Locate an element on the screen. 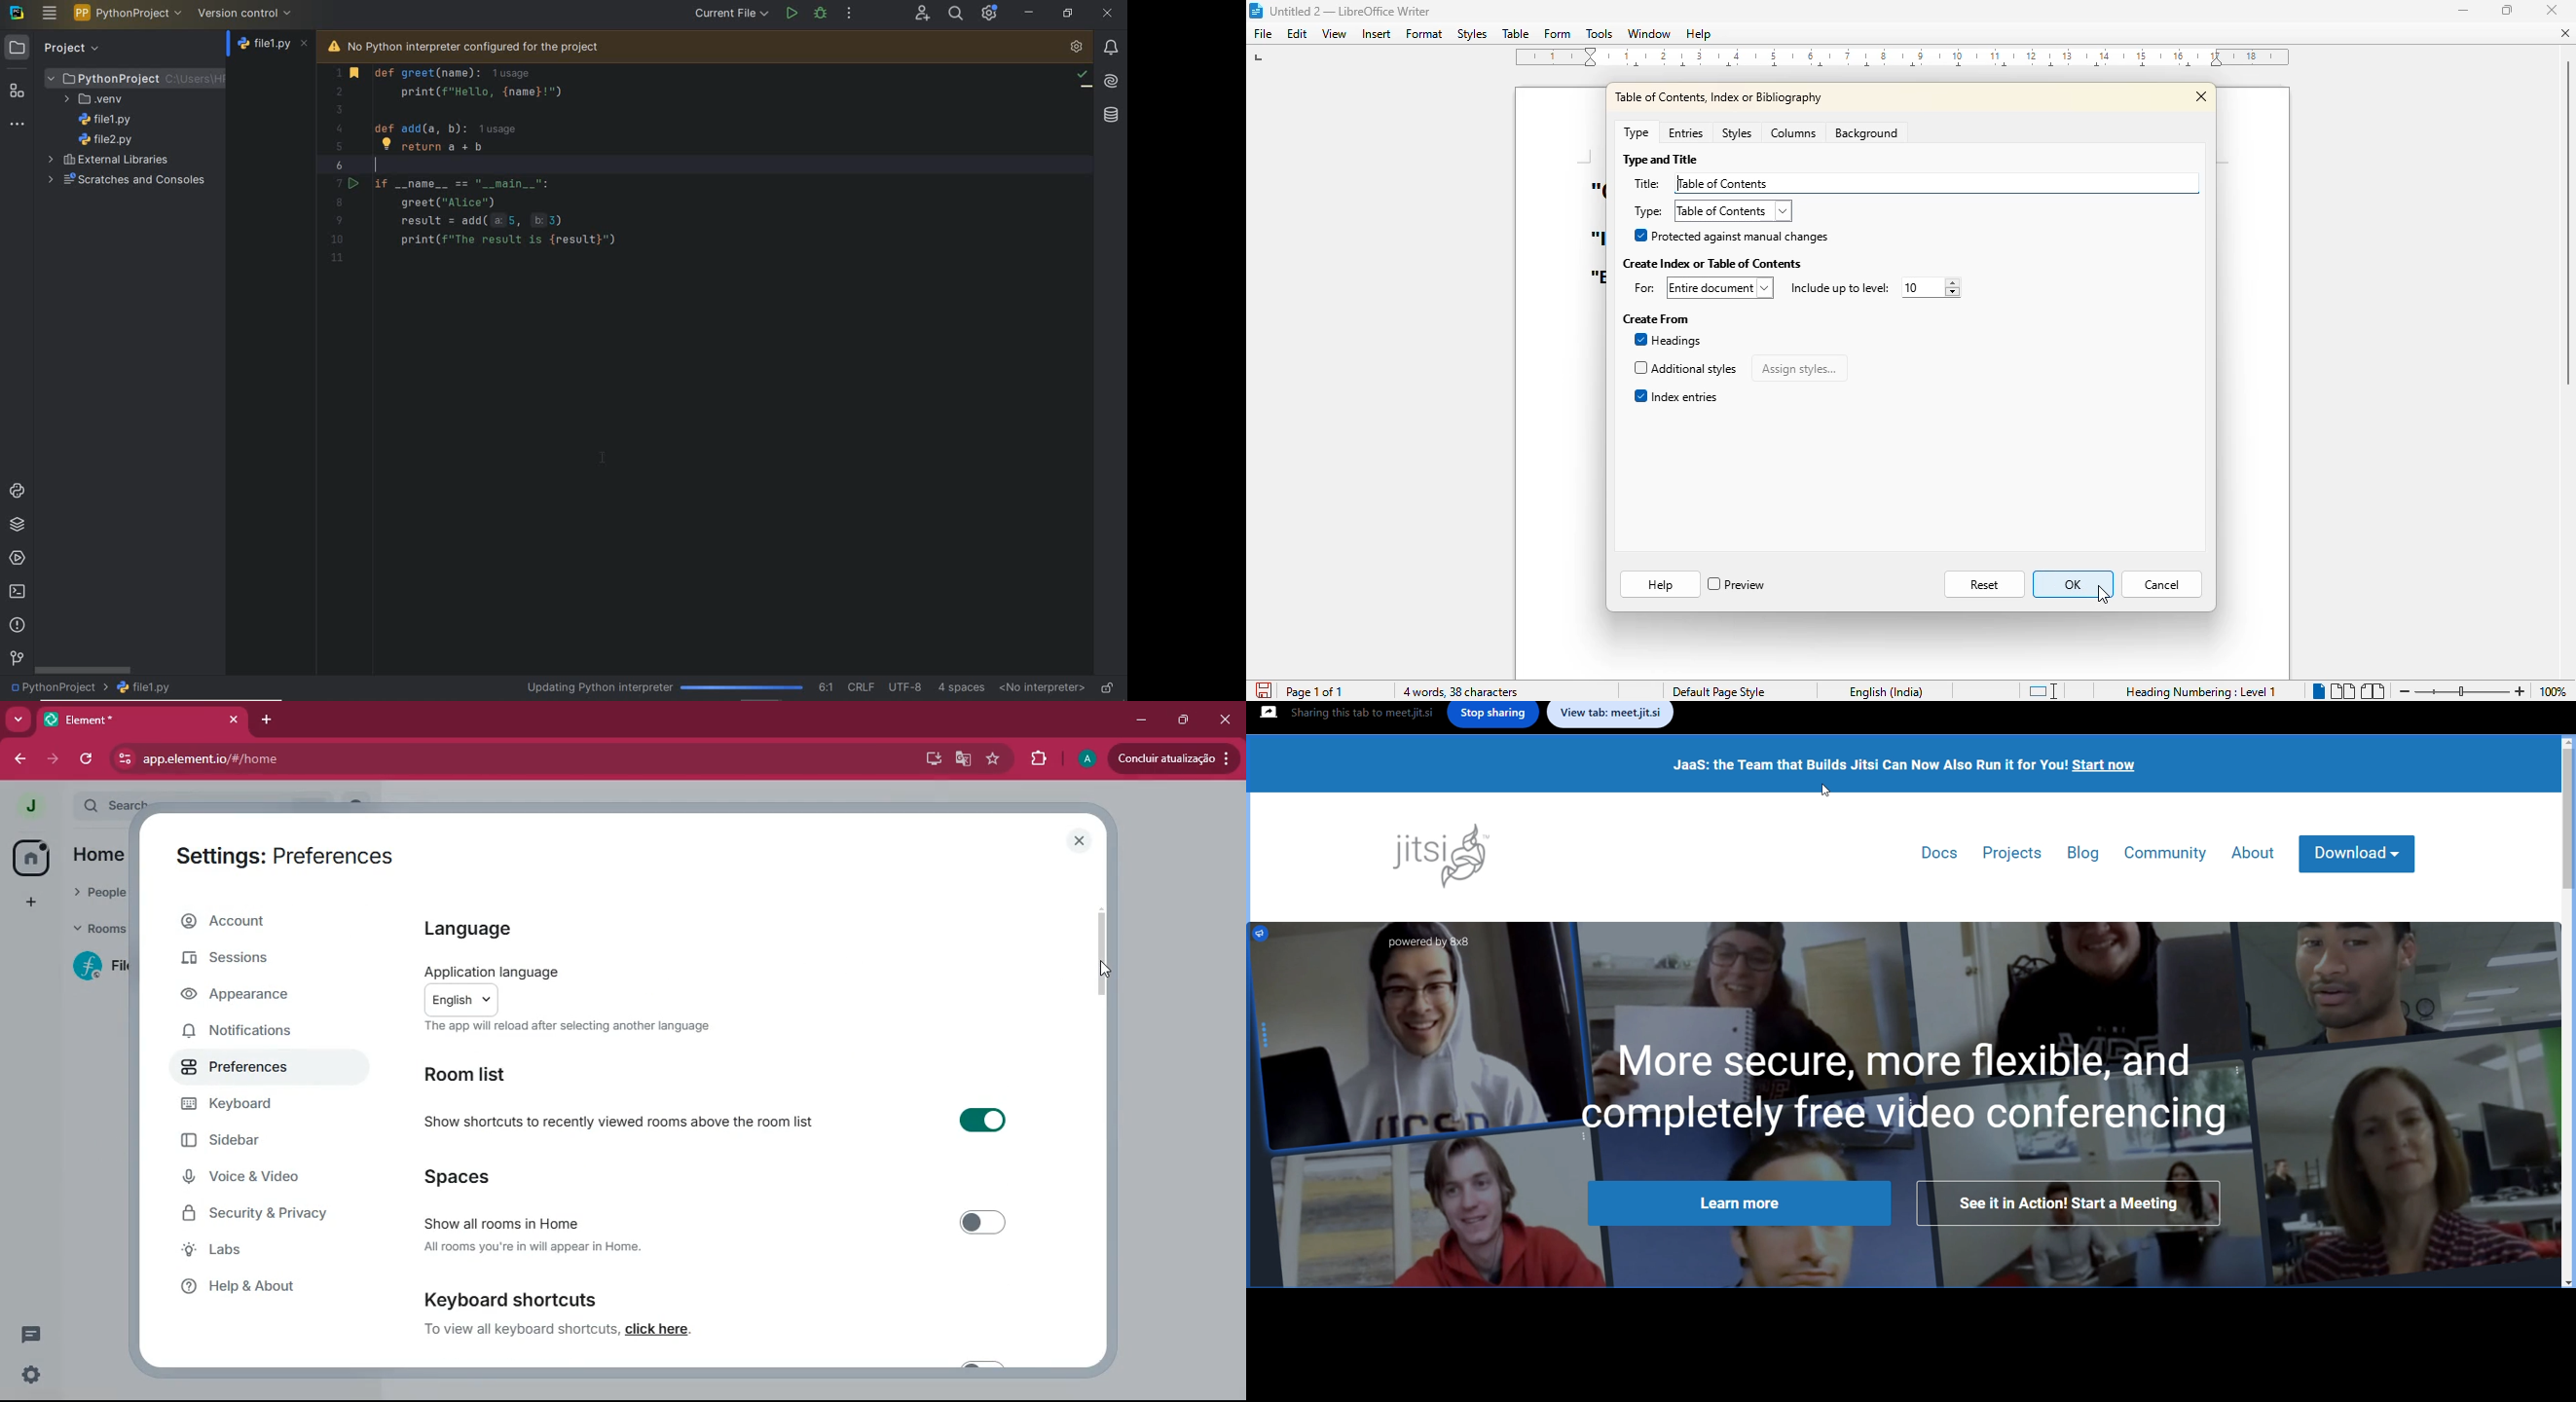 The width and height of the screenshot is (2576, 1428). format is located at coordinates (1423, 33).